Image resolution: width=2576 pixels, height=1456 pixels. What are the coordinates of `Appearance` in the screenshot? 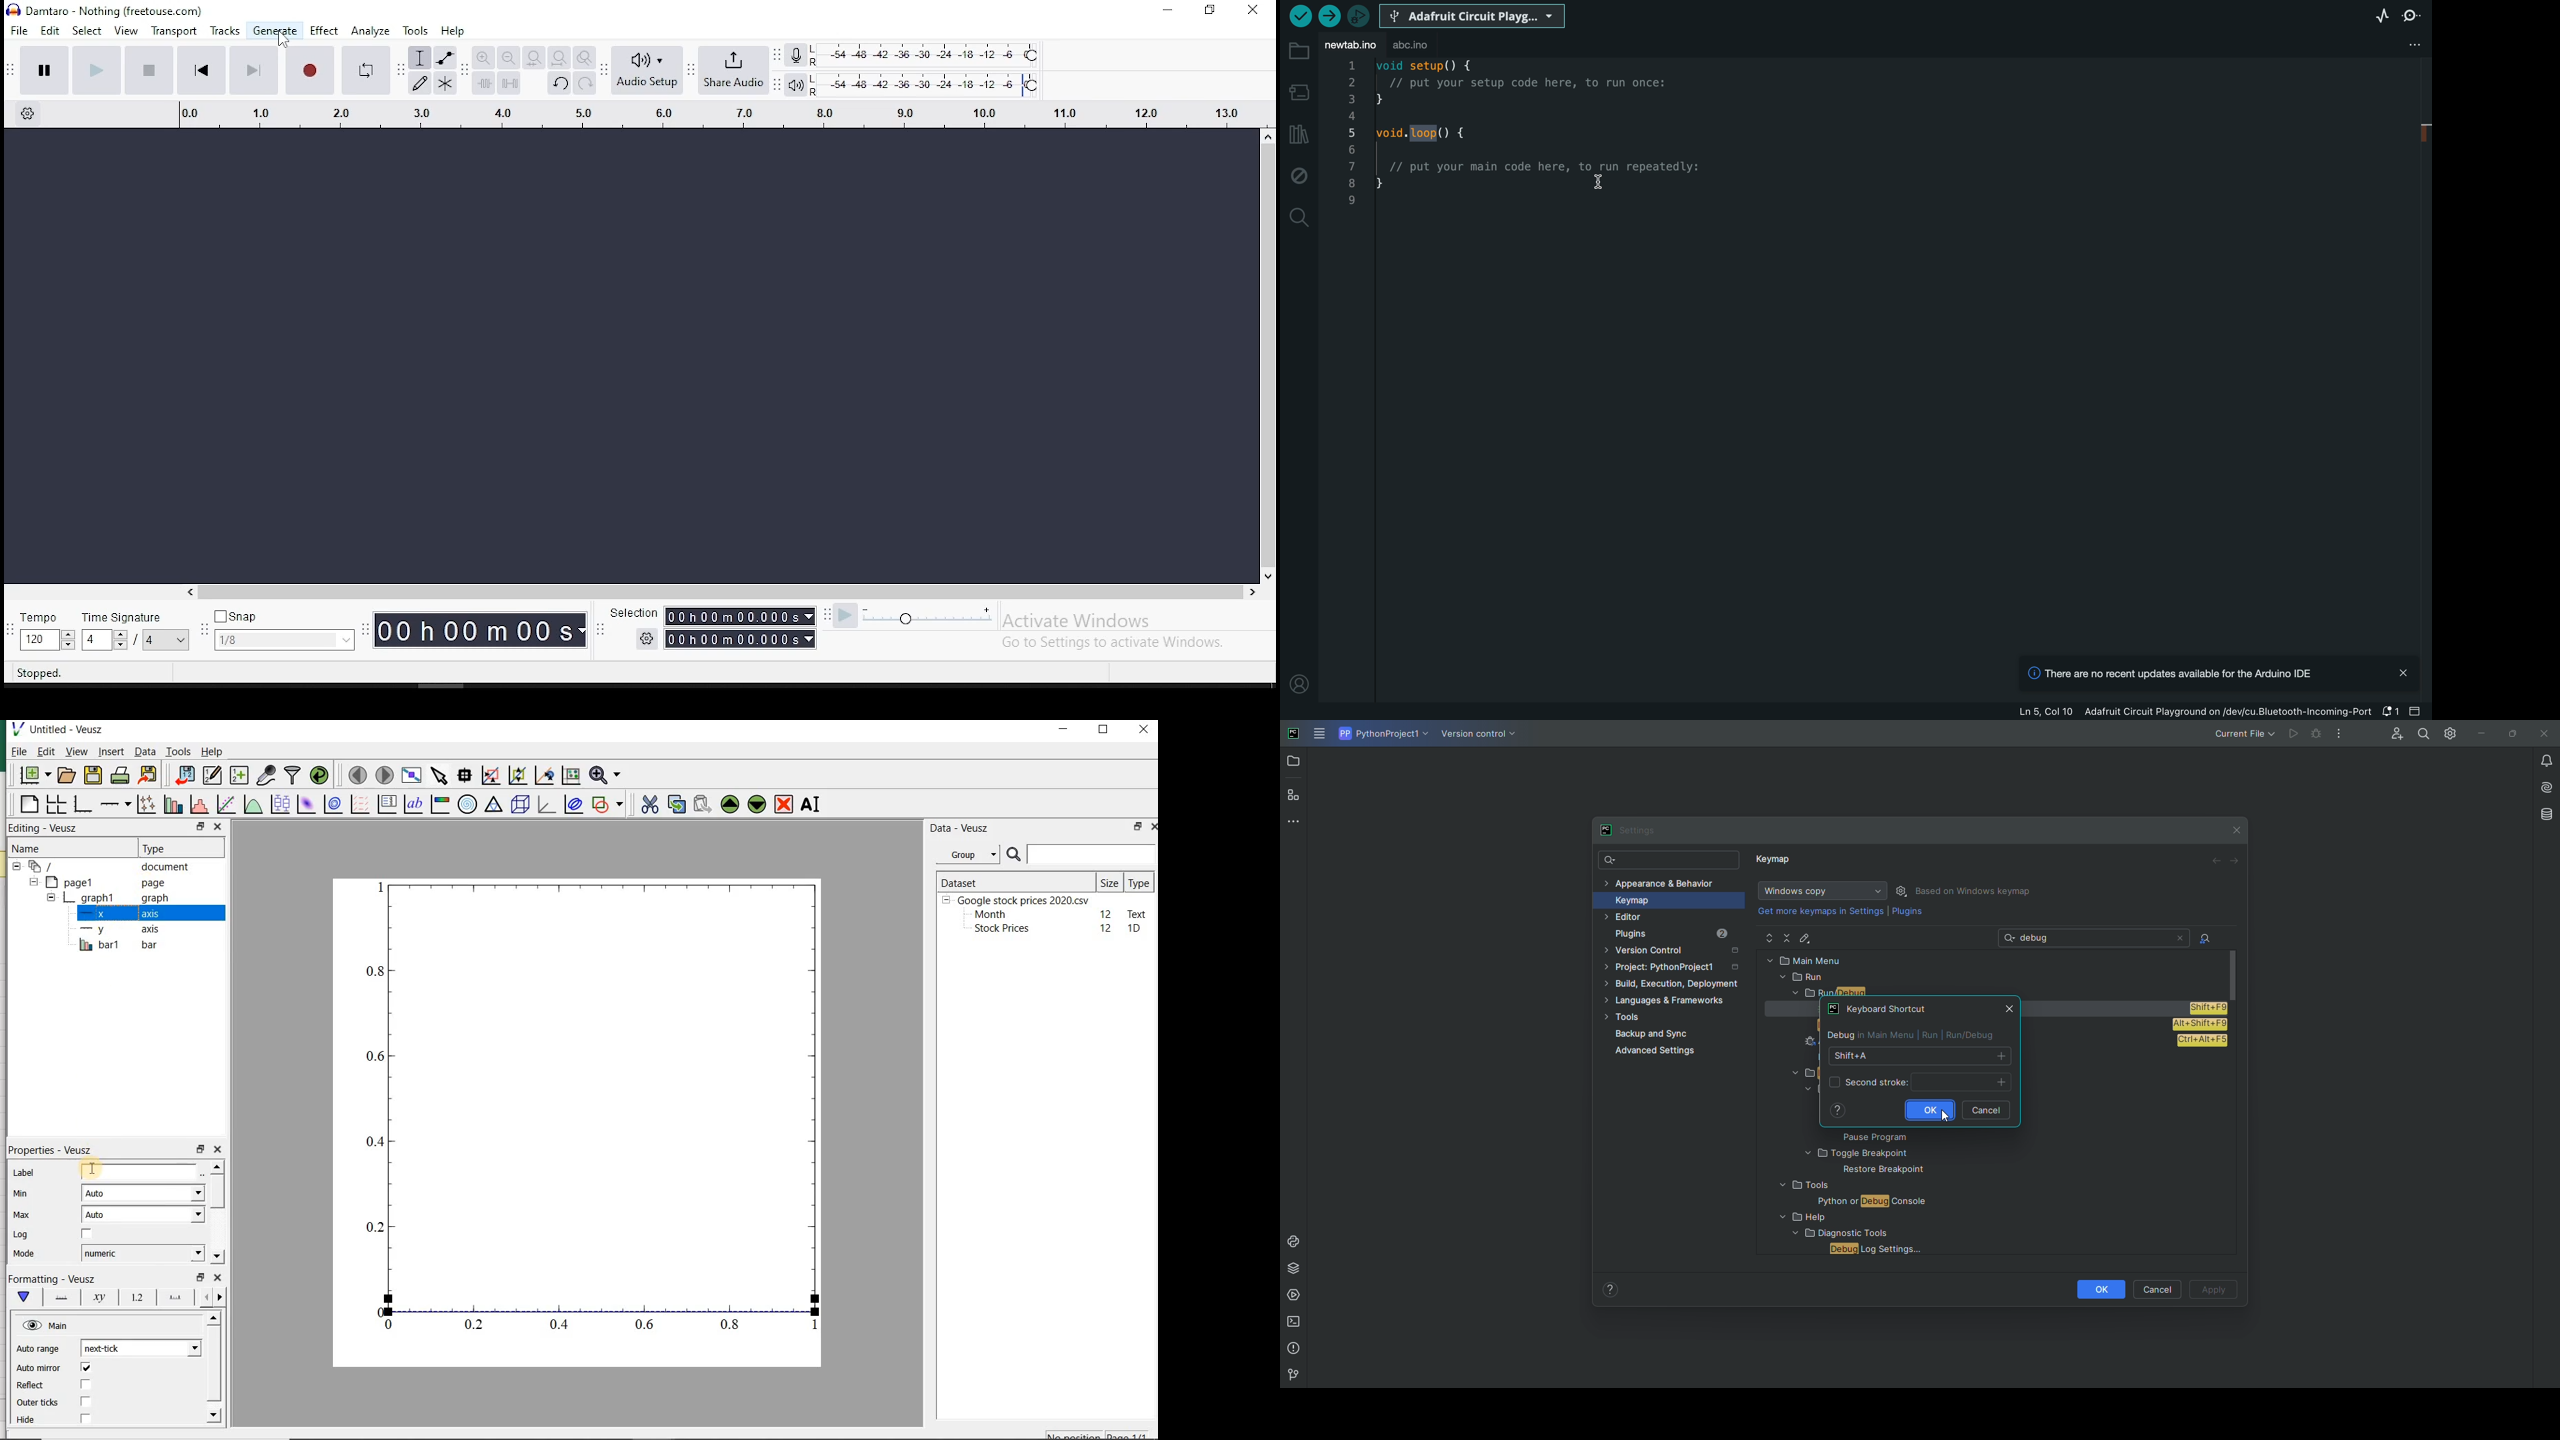 It's located at (1660, 882).